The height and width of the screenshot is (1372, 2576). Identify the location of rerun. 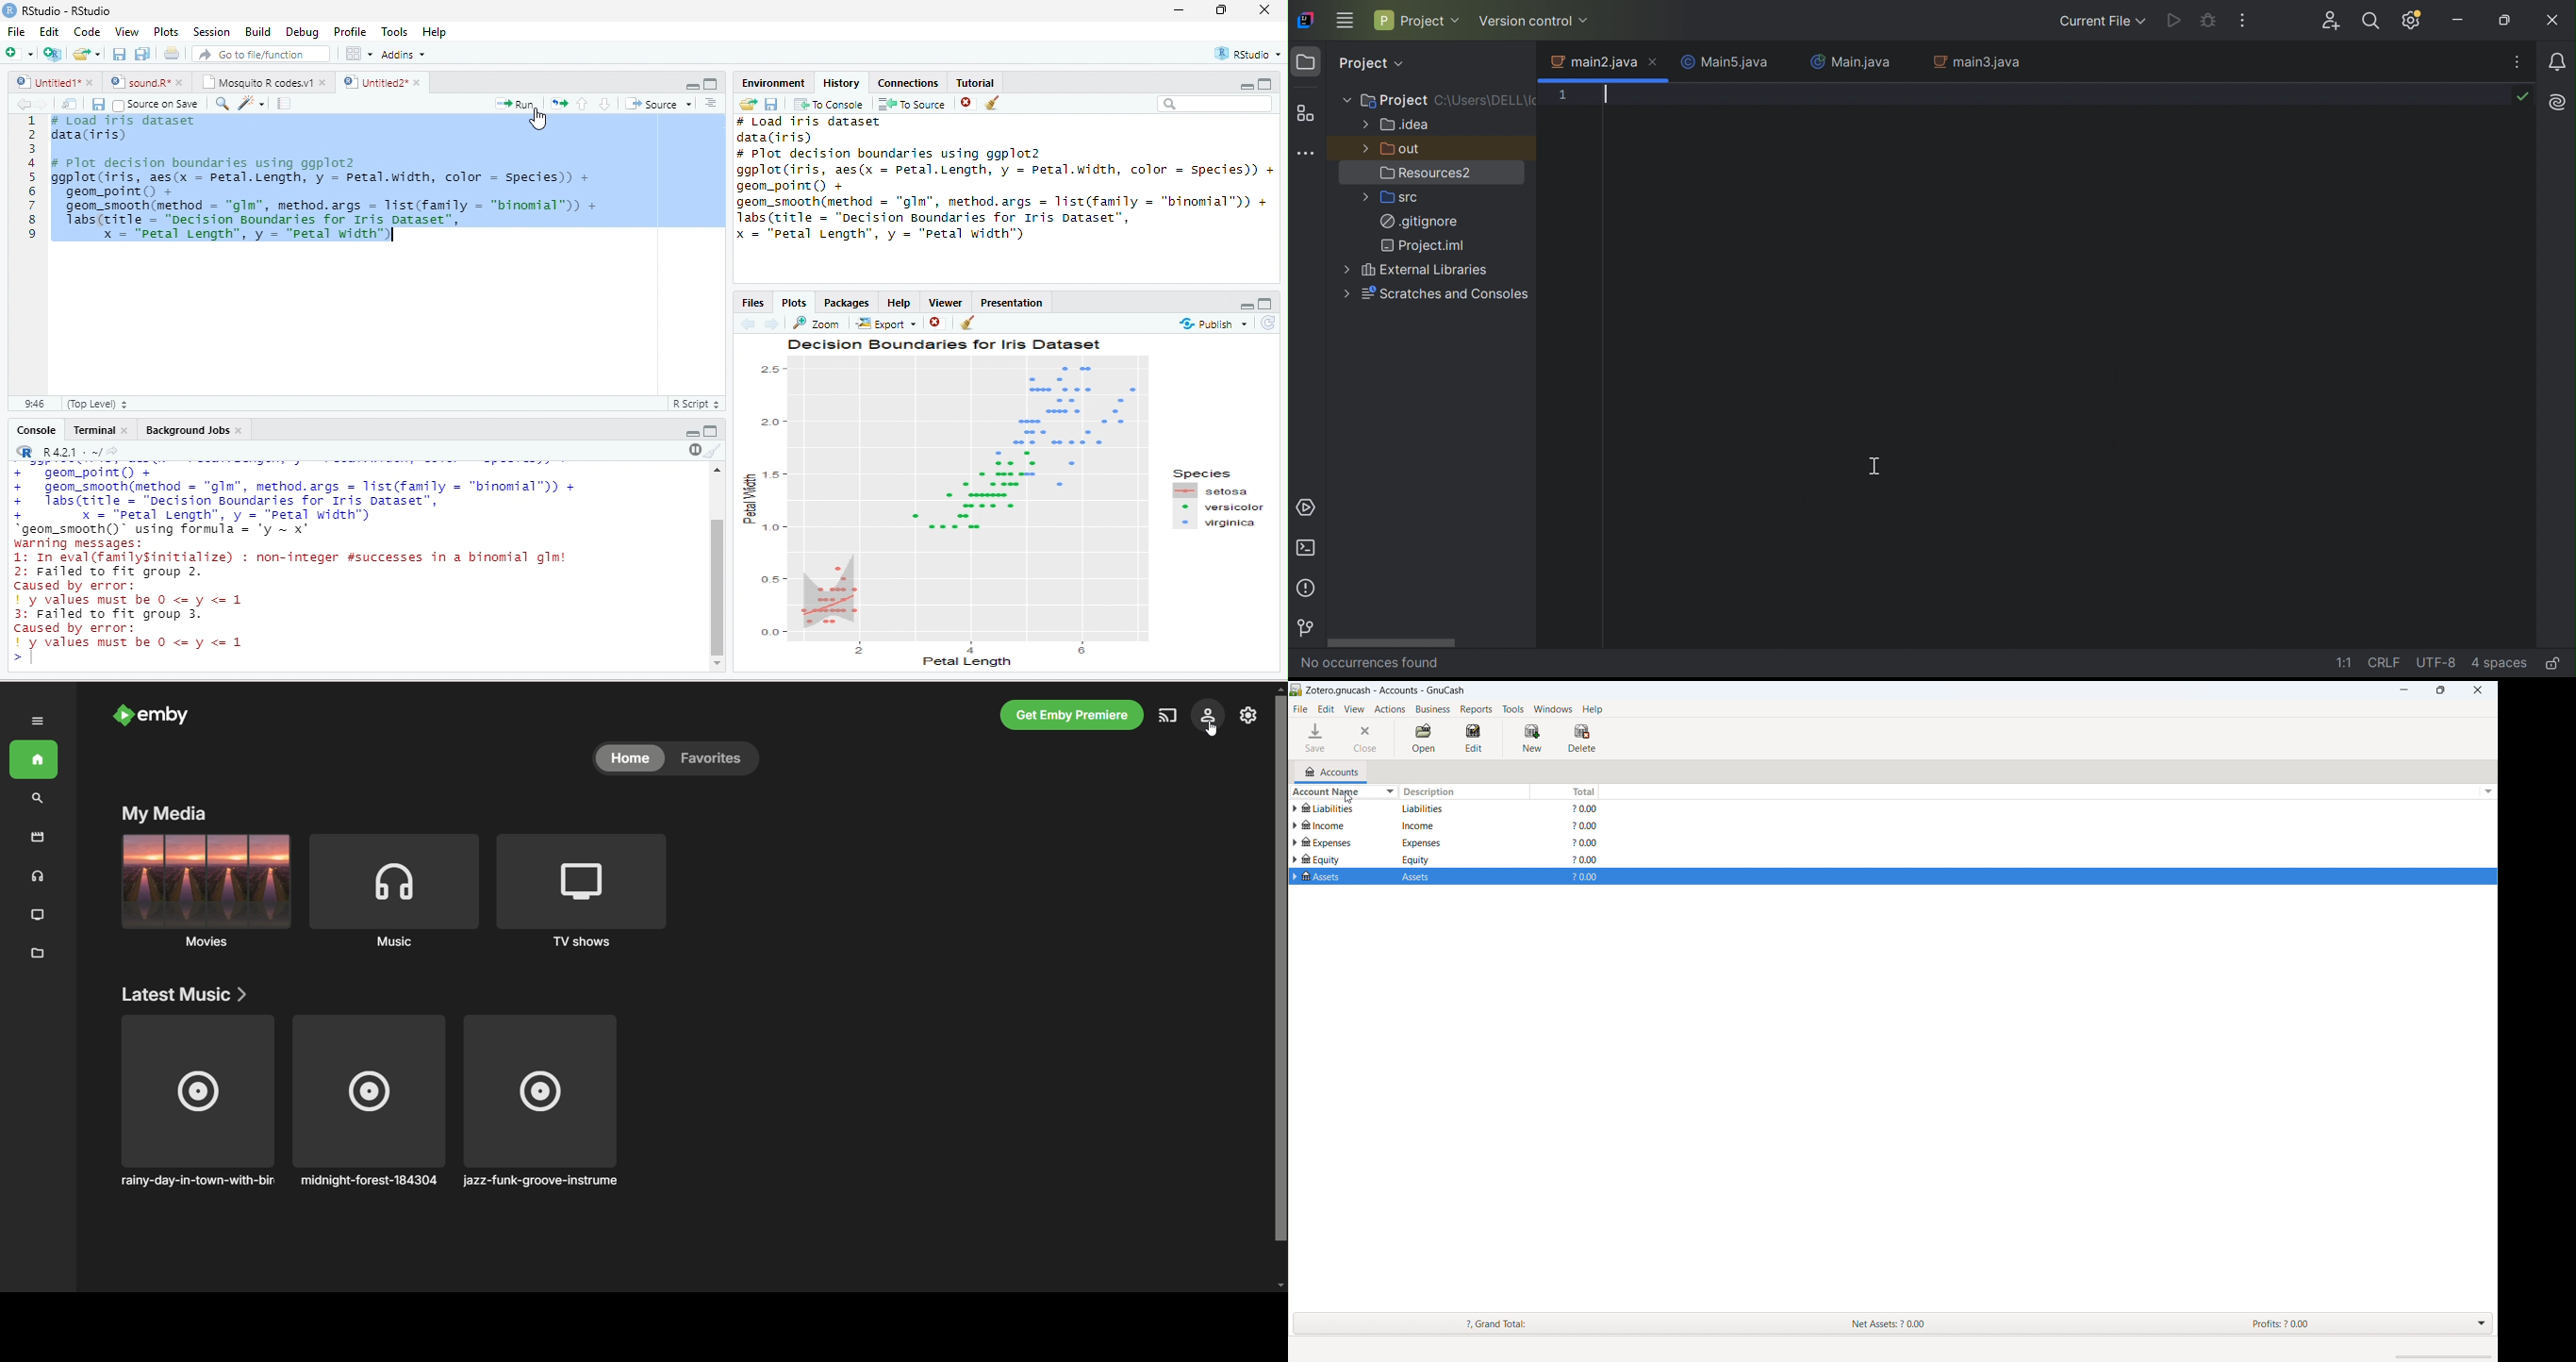
(558, 104).